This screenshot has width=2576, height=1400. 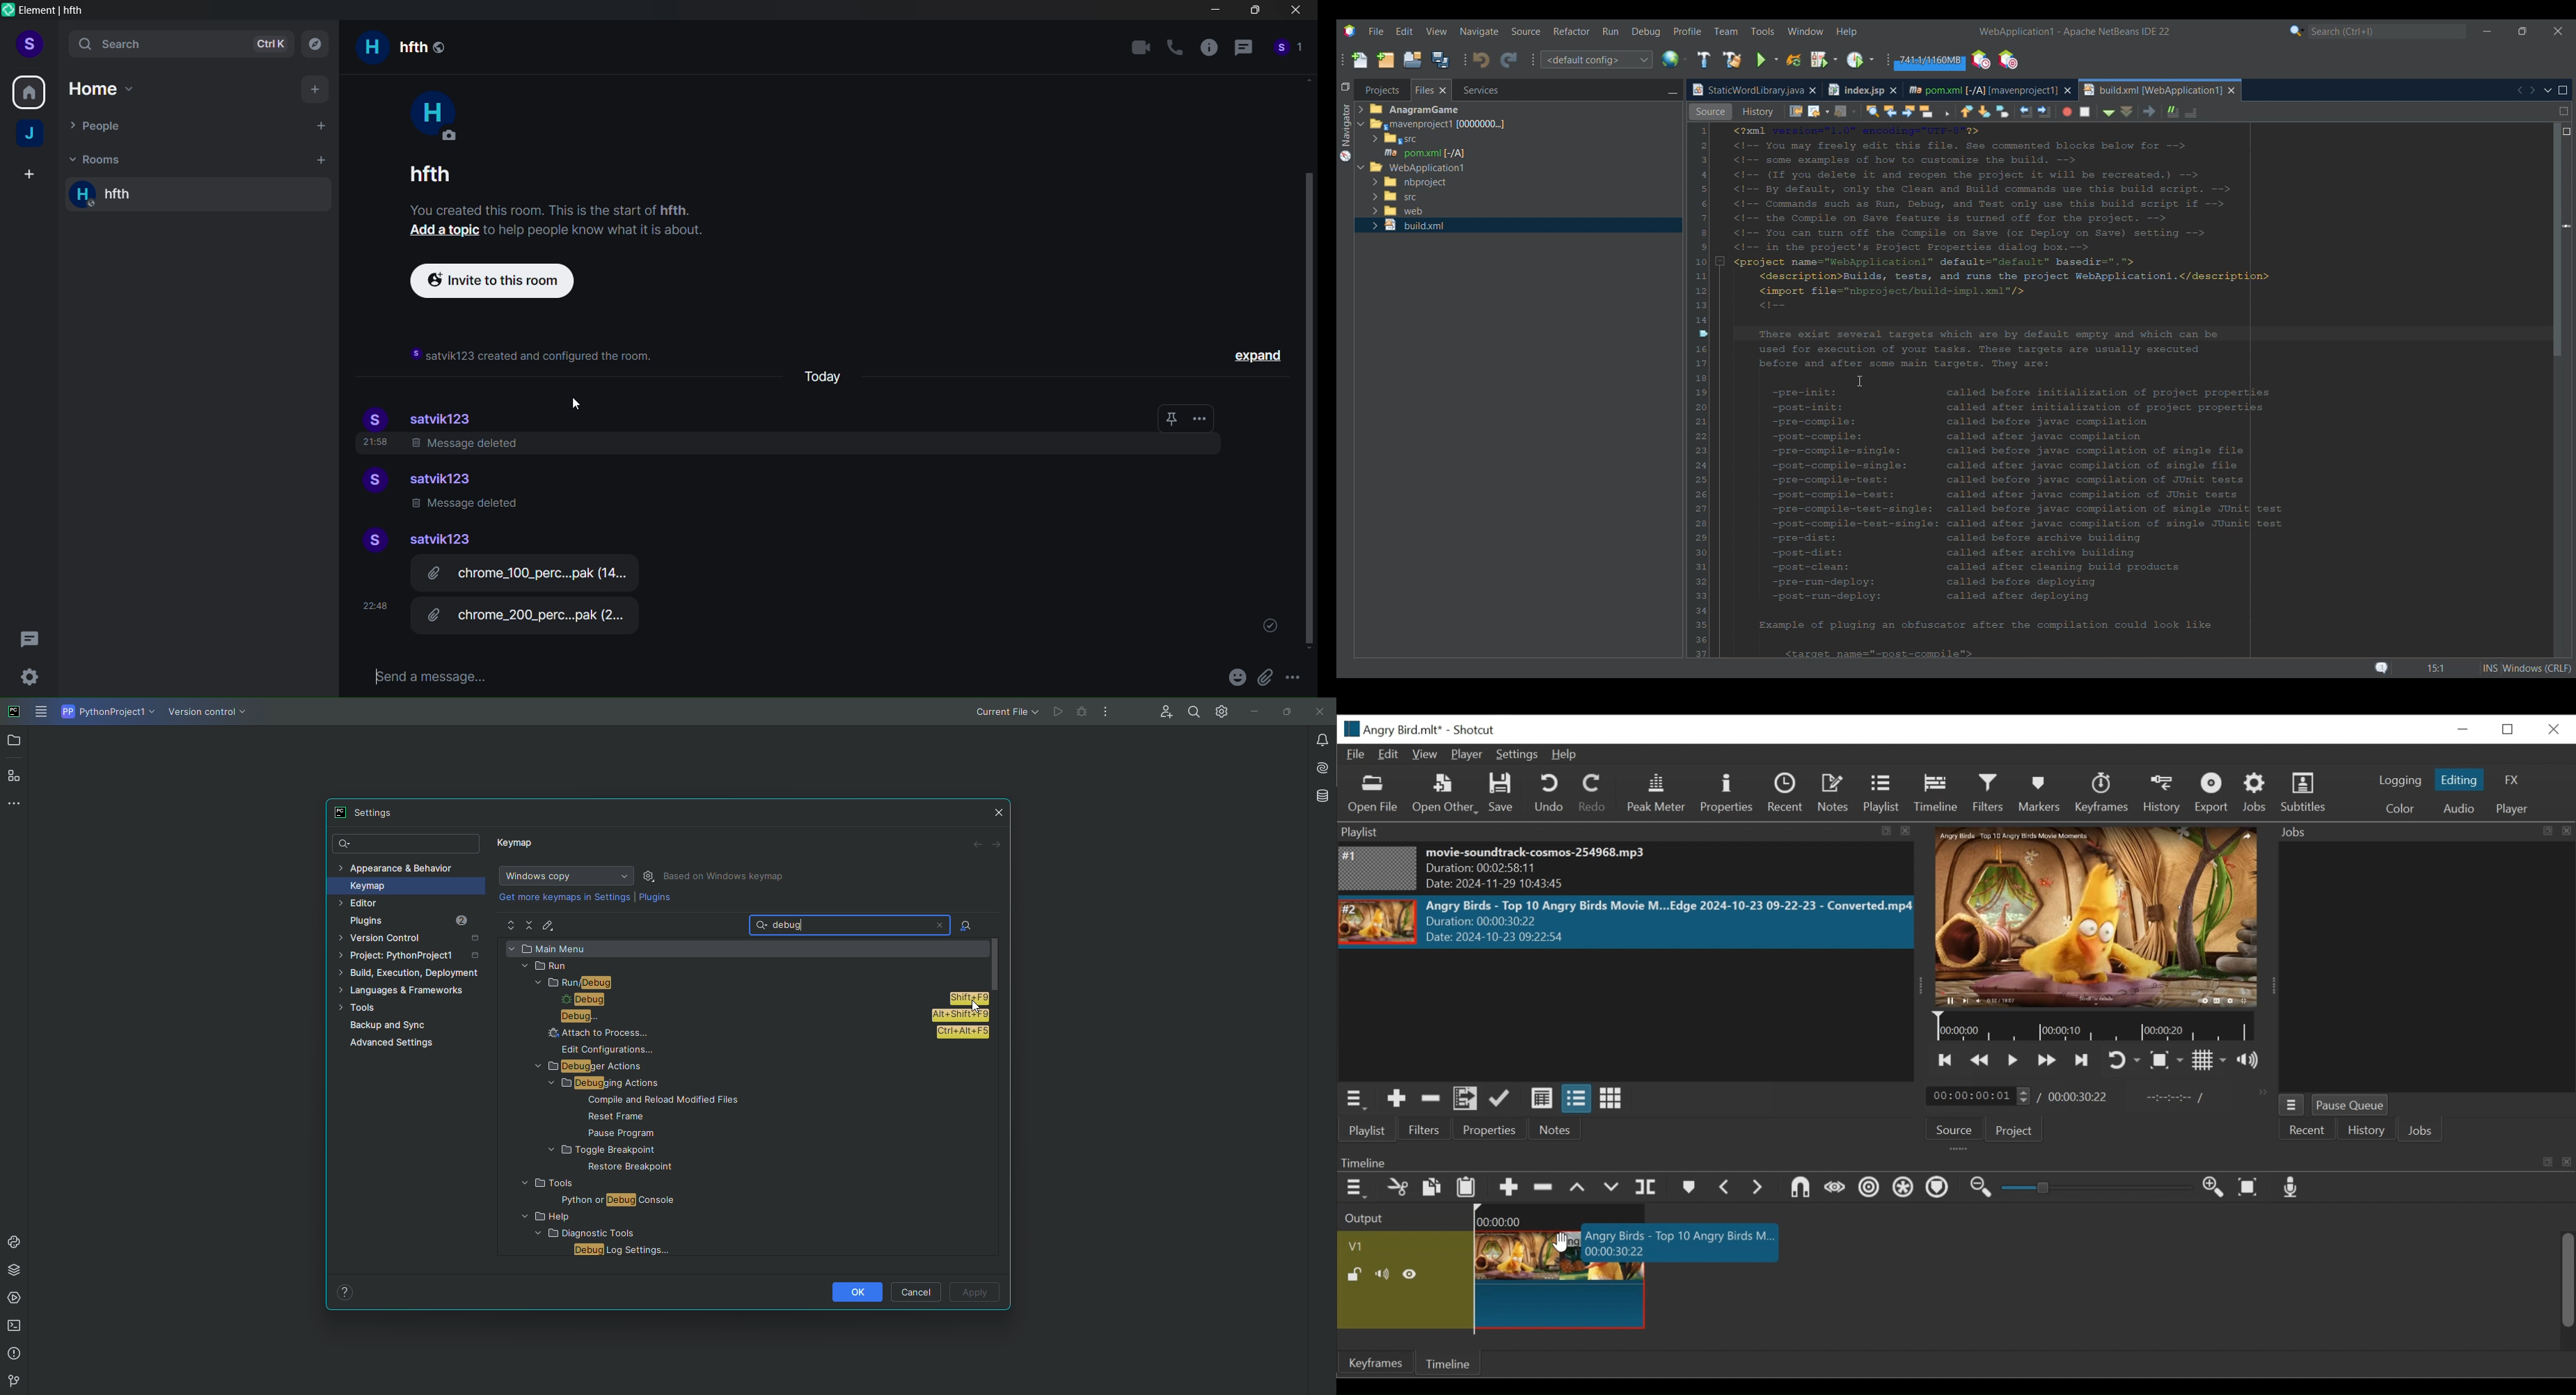 What do you see at coordinates (106, 712) in the screenshot?
I see `Python project` at bounding box center [106, 712].